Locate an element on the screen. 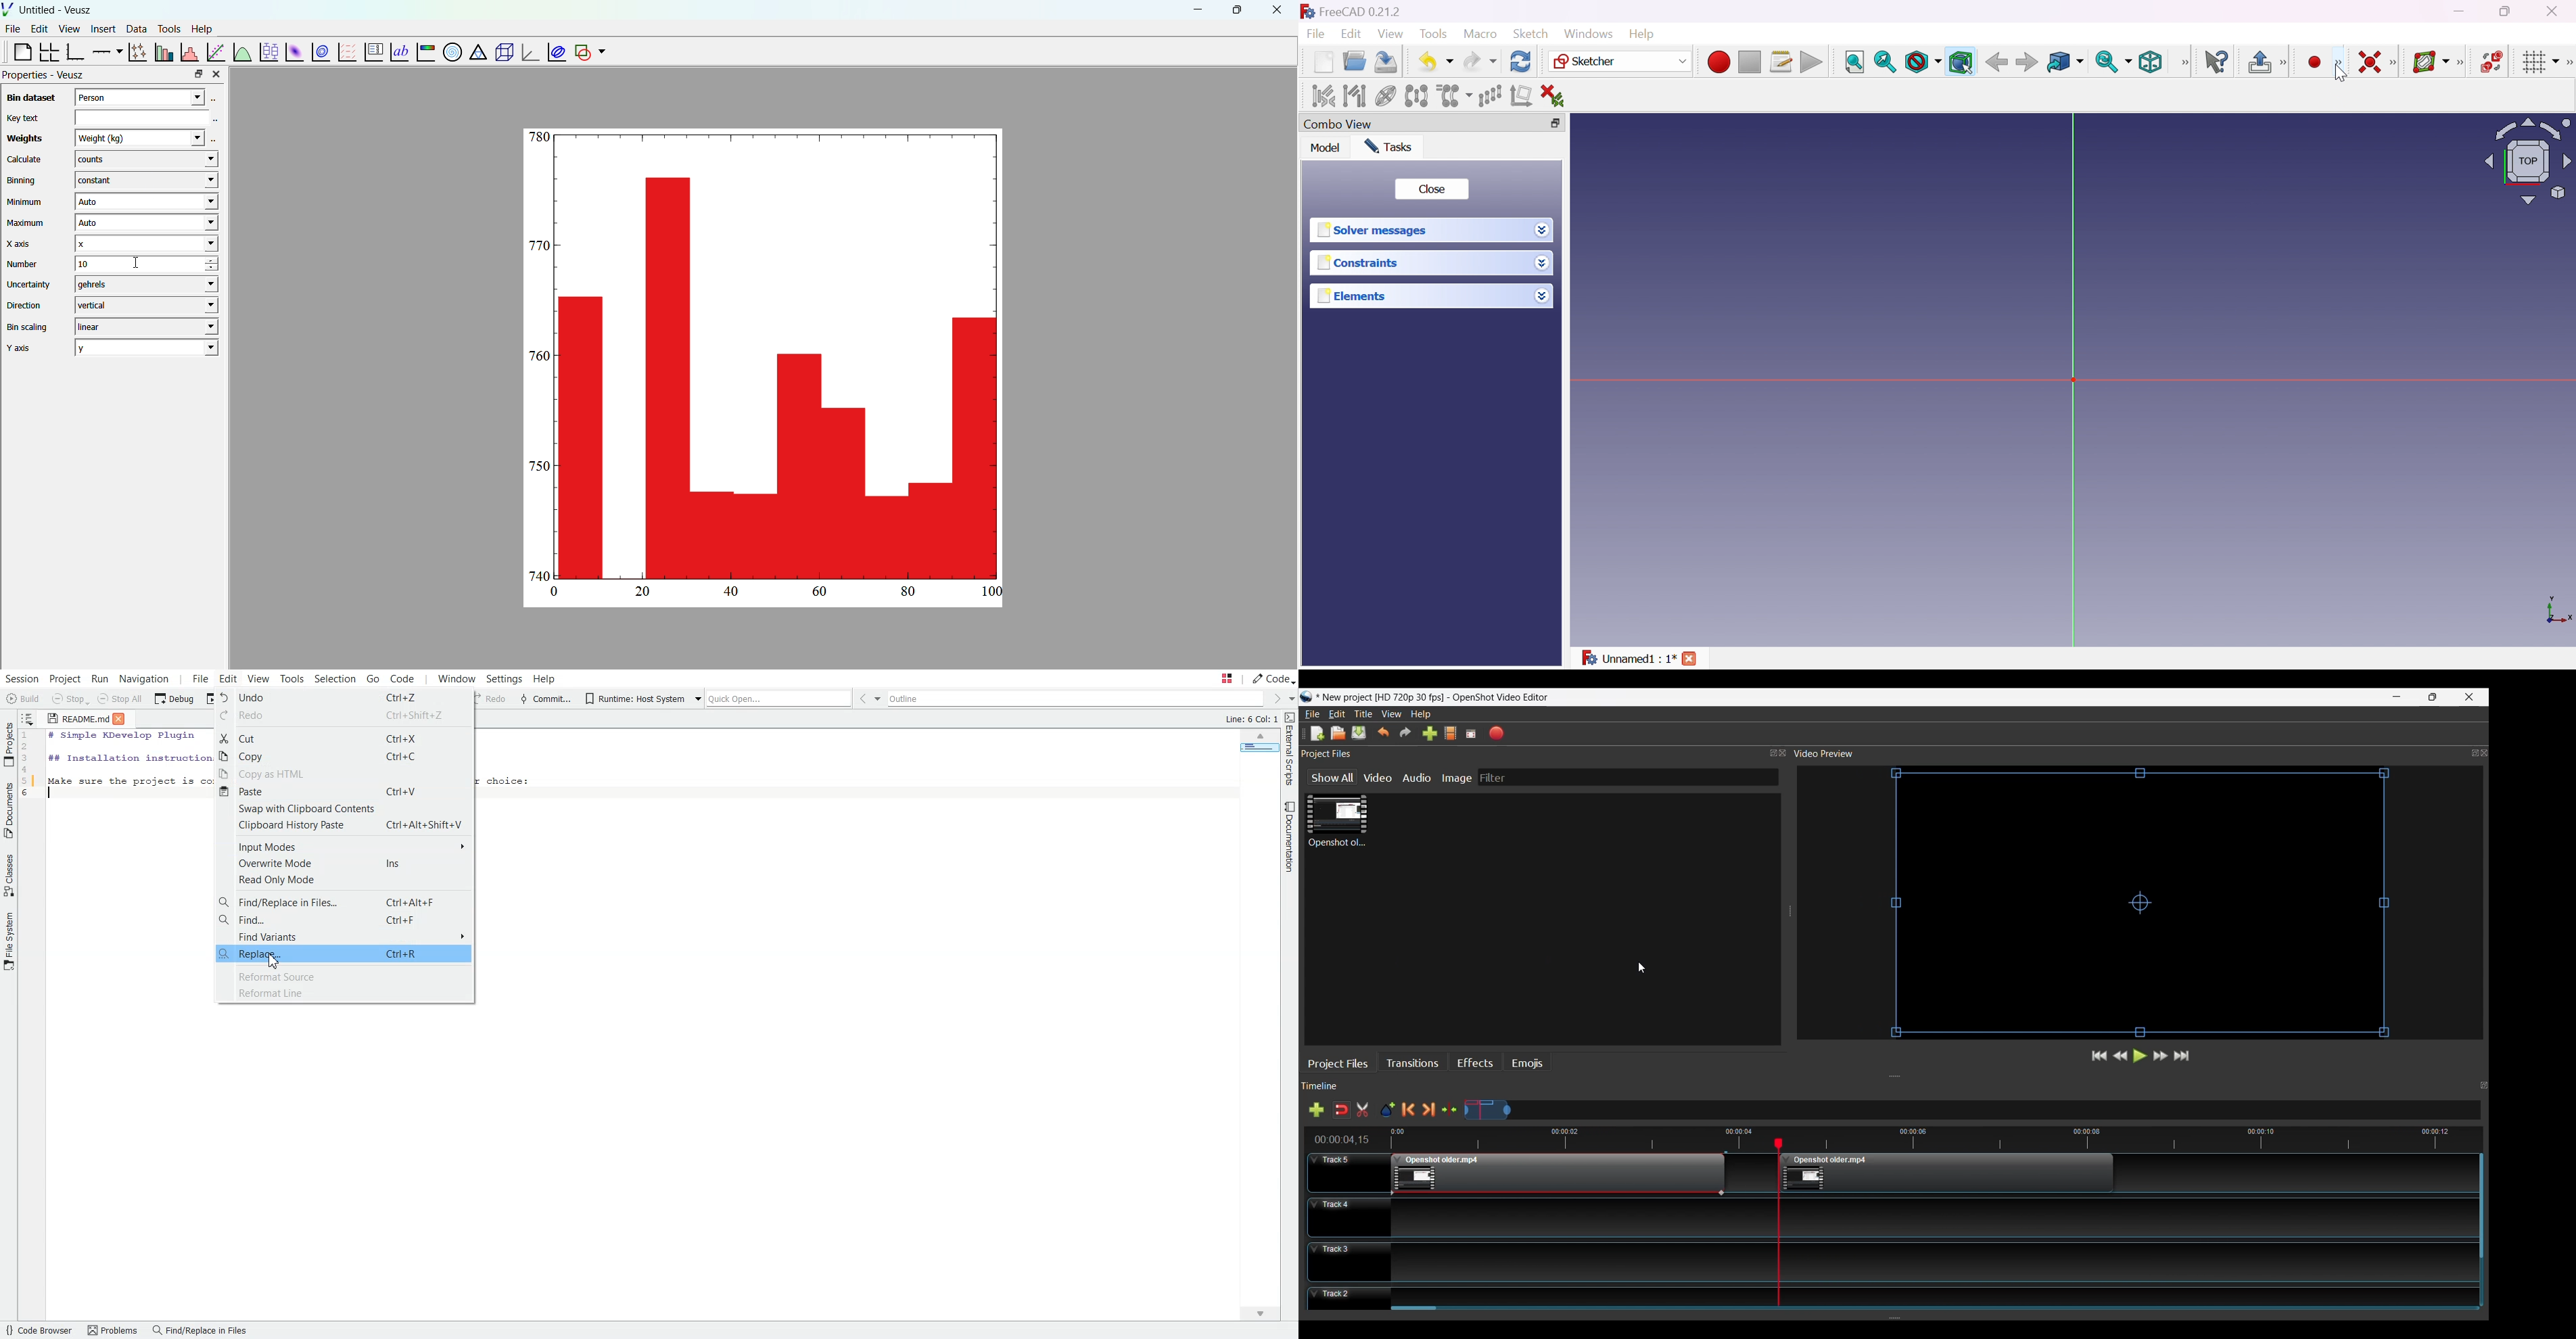 This screenshot has height=1344, width=2576. Next Marker is located at coordinates (1431, 1110).